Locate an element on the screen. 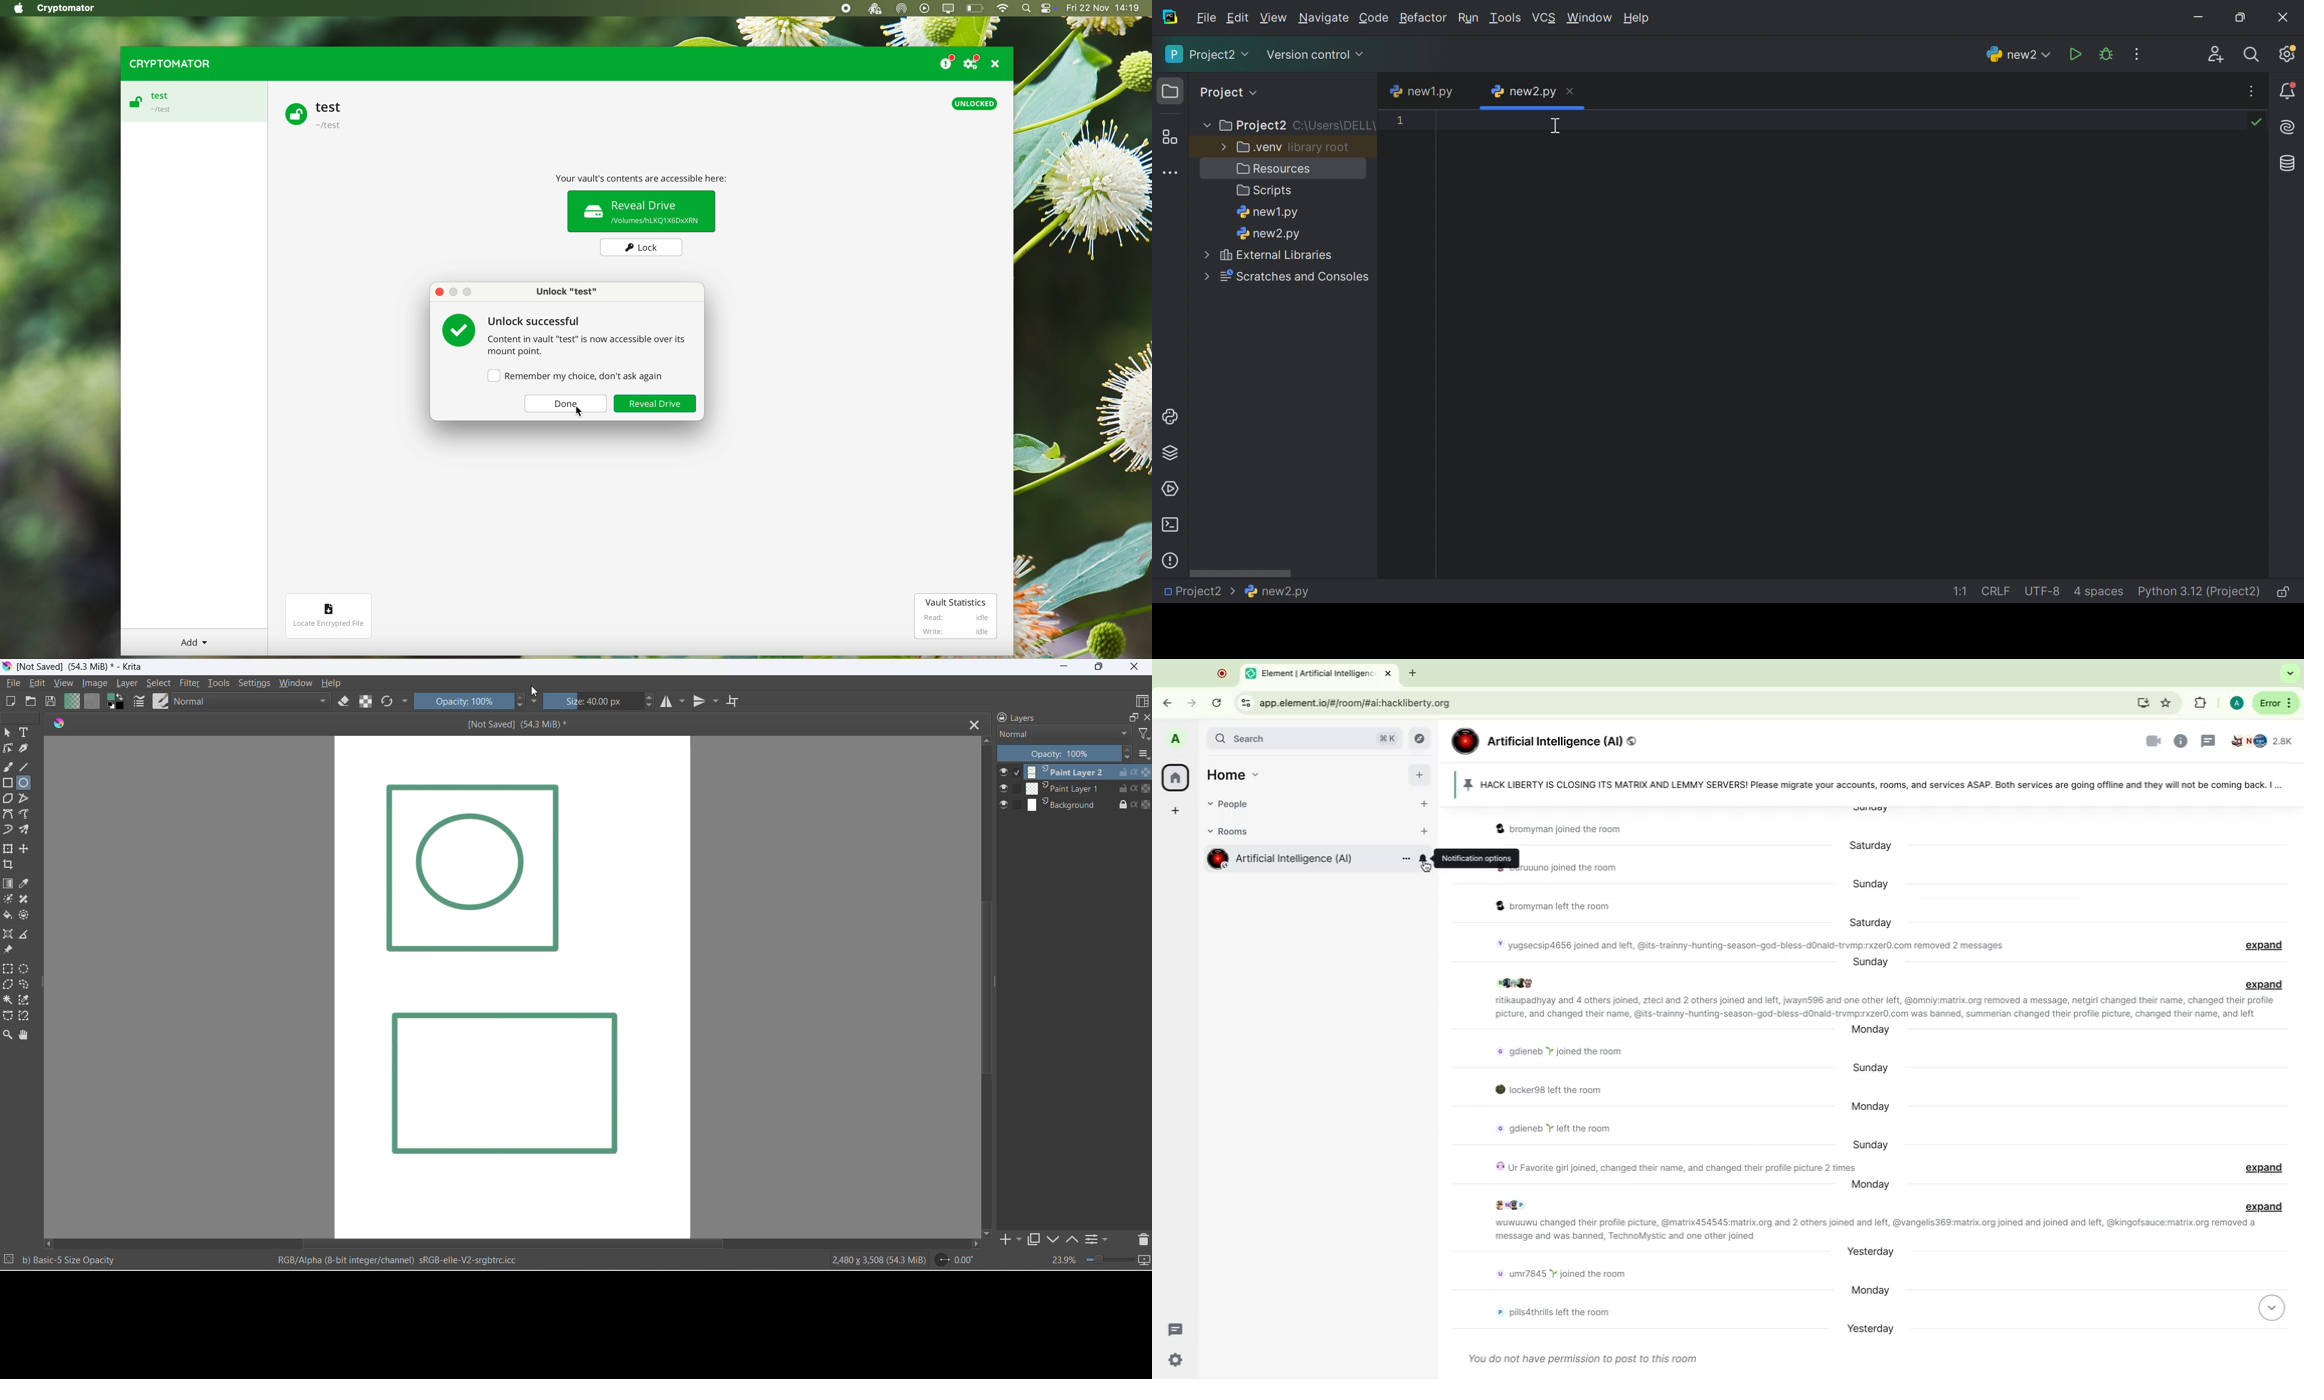 The height and width of the screenshot is (1400, 2324). profile pictures is located at coordinates (1512, 1204).